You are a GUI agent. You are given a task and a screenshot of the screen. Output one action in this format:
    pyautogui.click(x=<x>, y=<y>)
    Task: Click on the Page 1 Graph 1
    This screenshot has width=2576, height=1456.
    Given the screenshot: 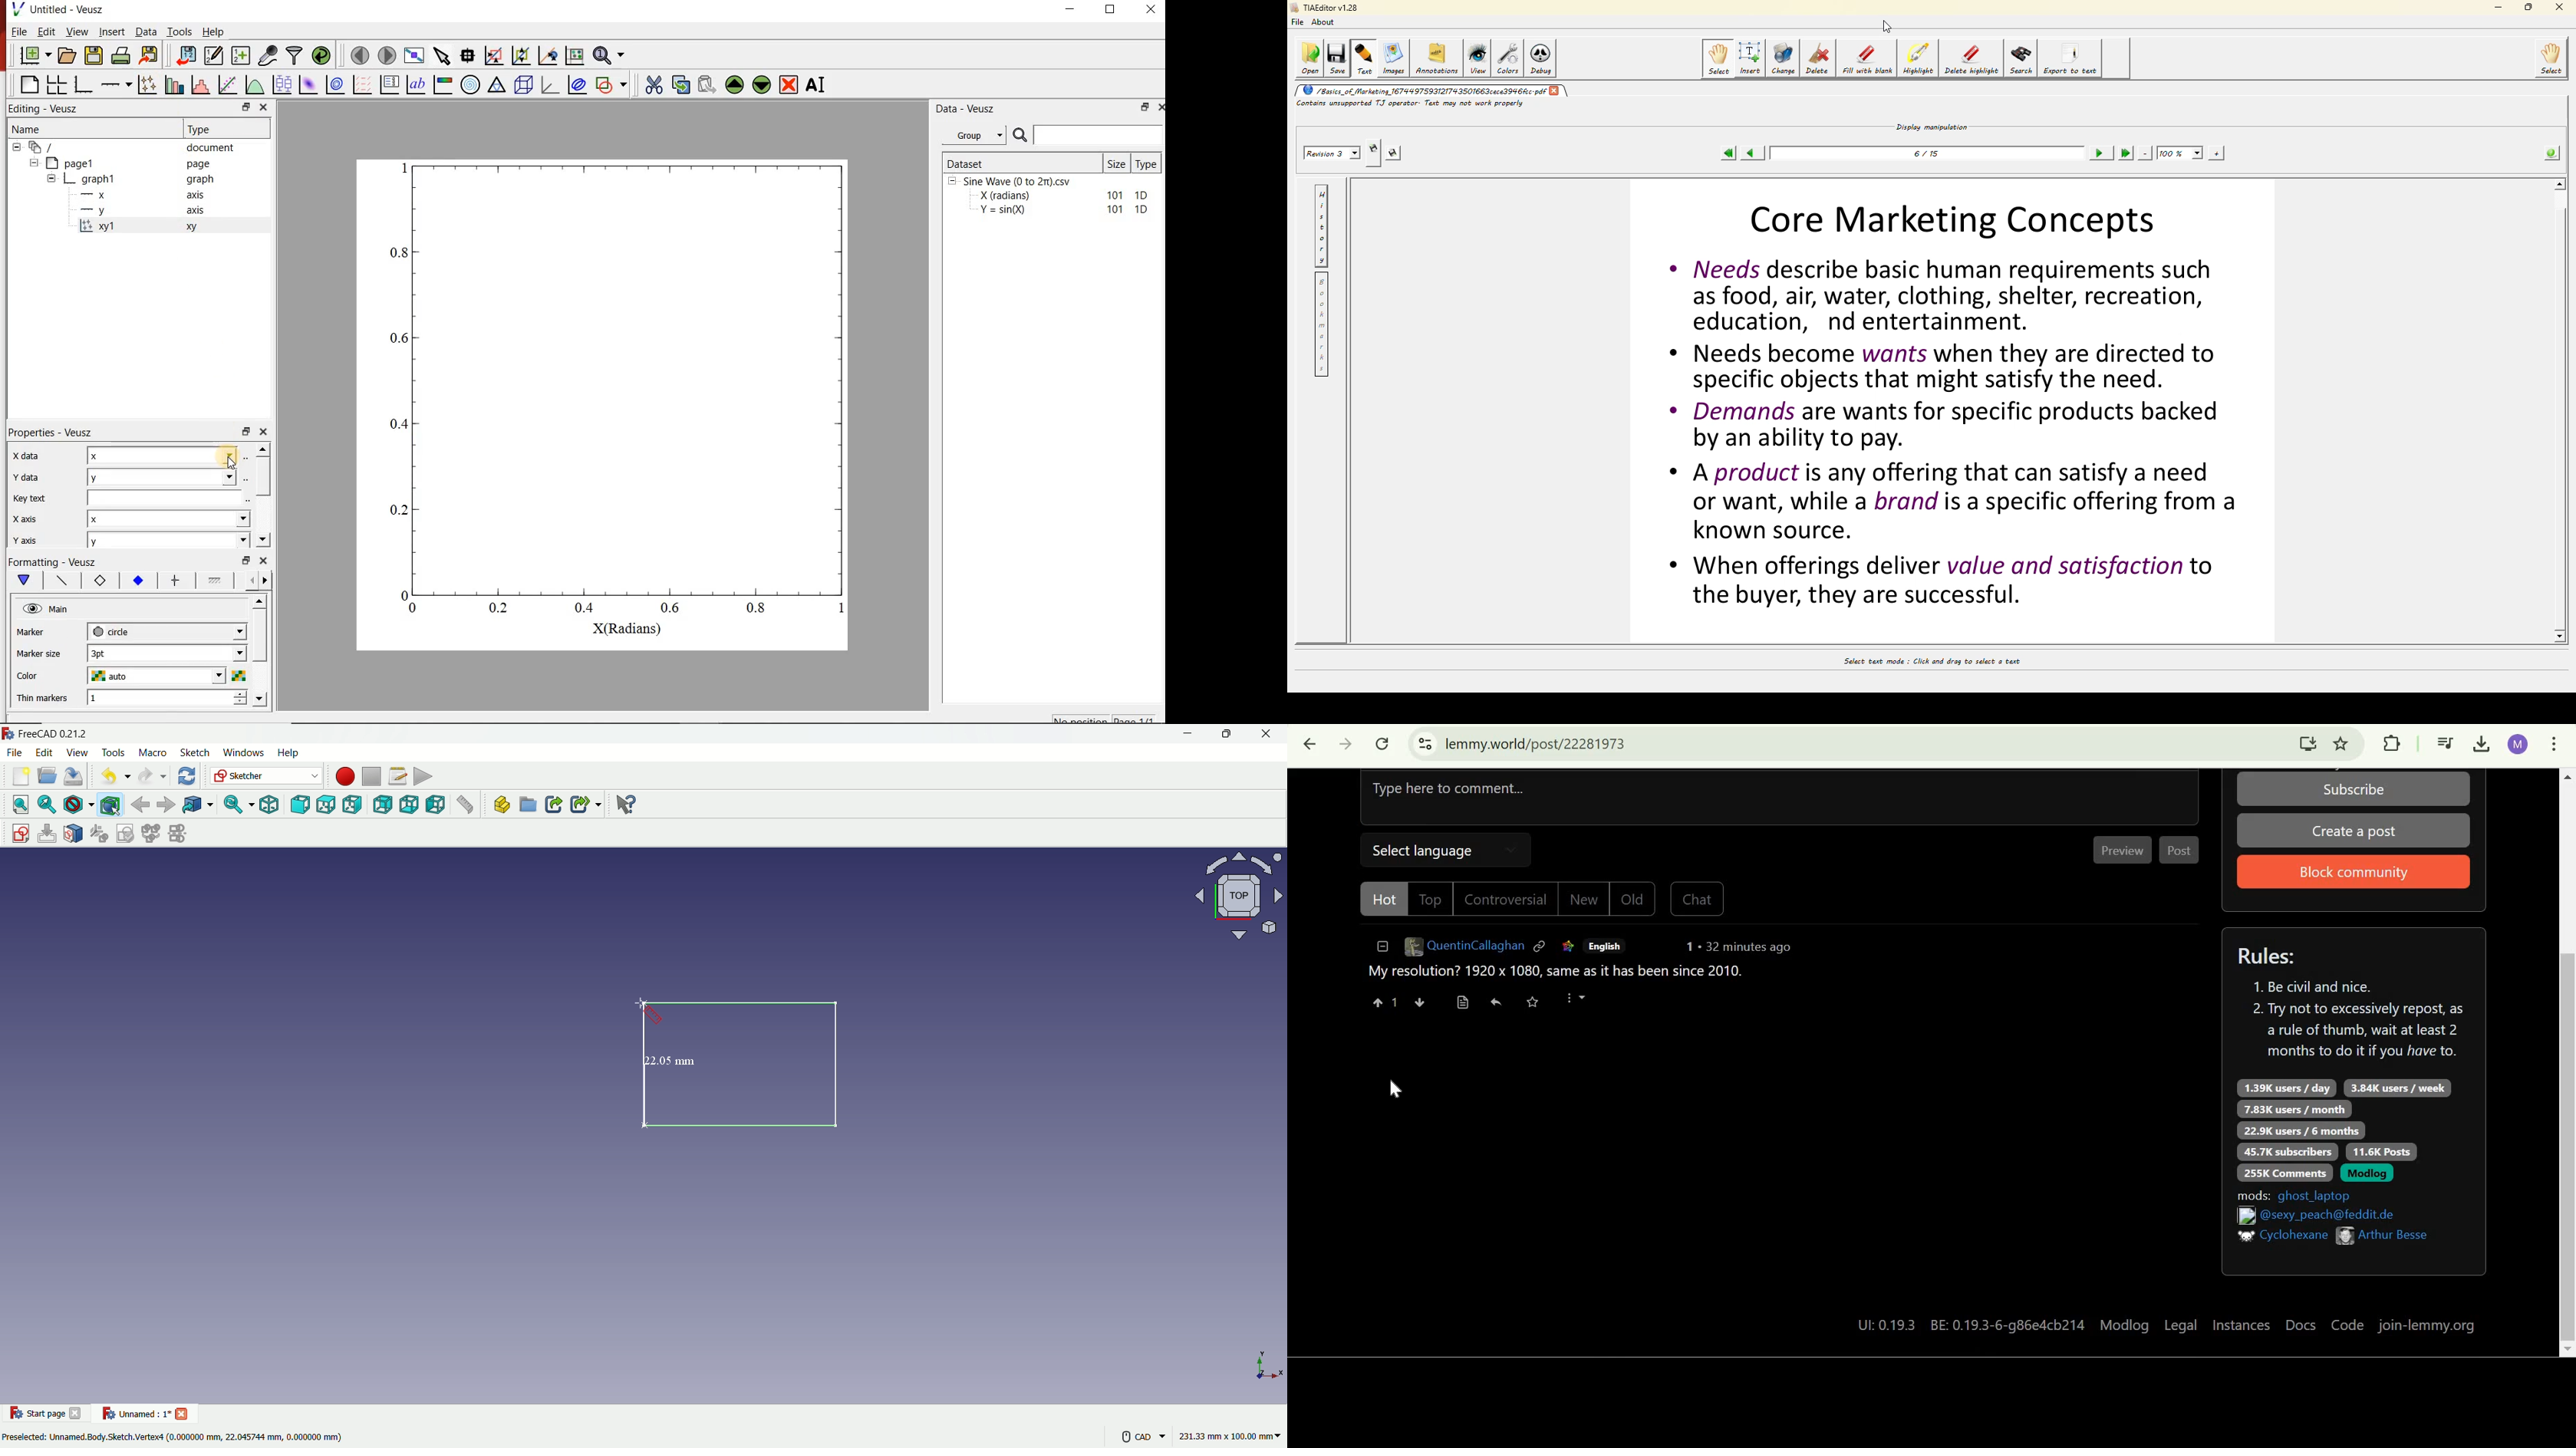 What is the action you would take?
    pyautogui.click(x=69, y=187)
    